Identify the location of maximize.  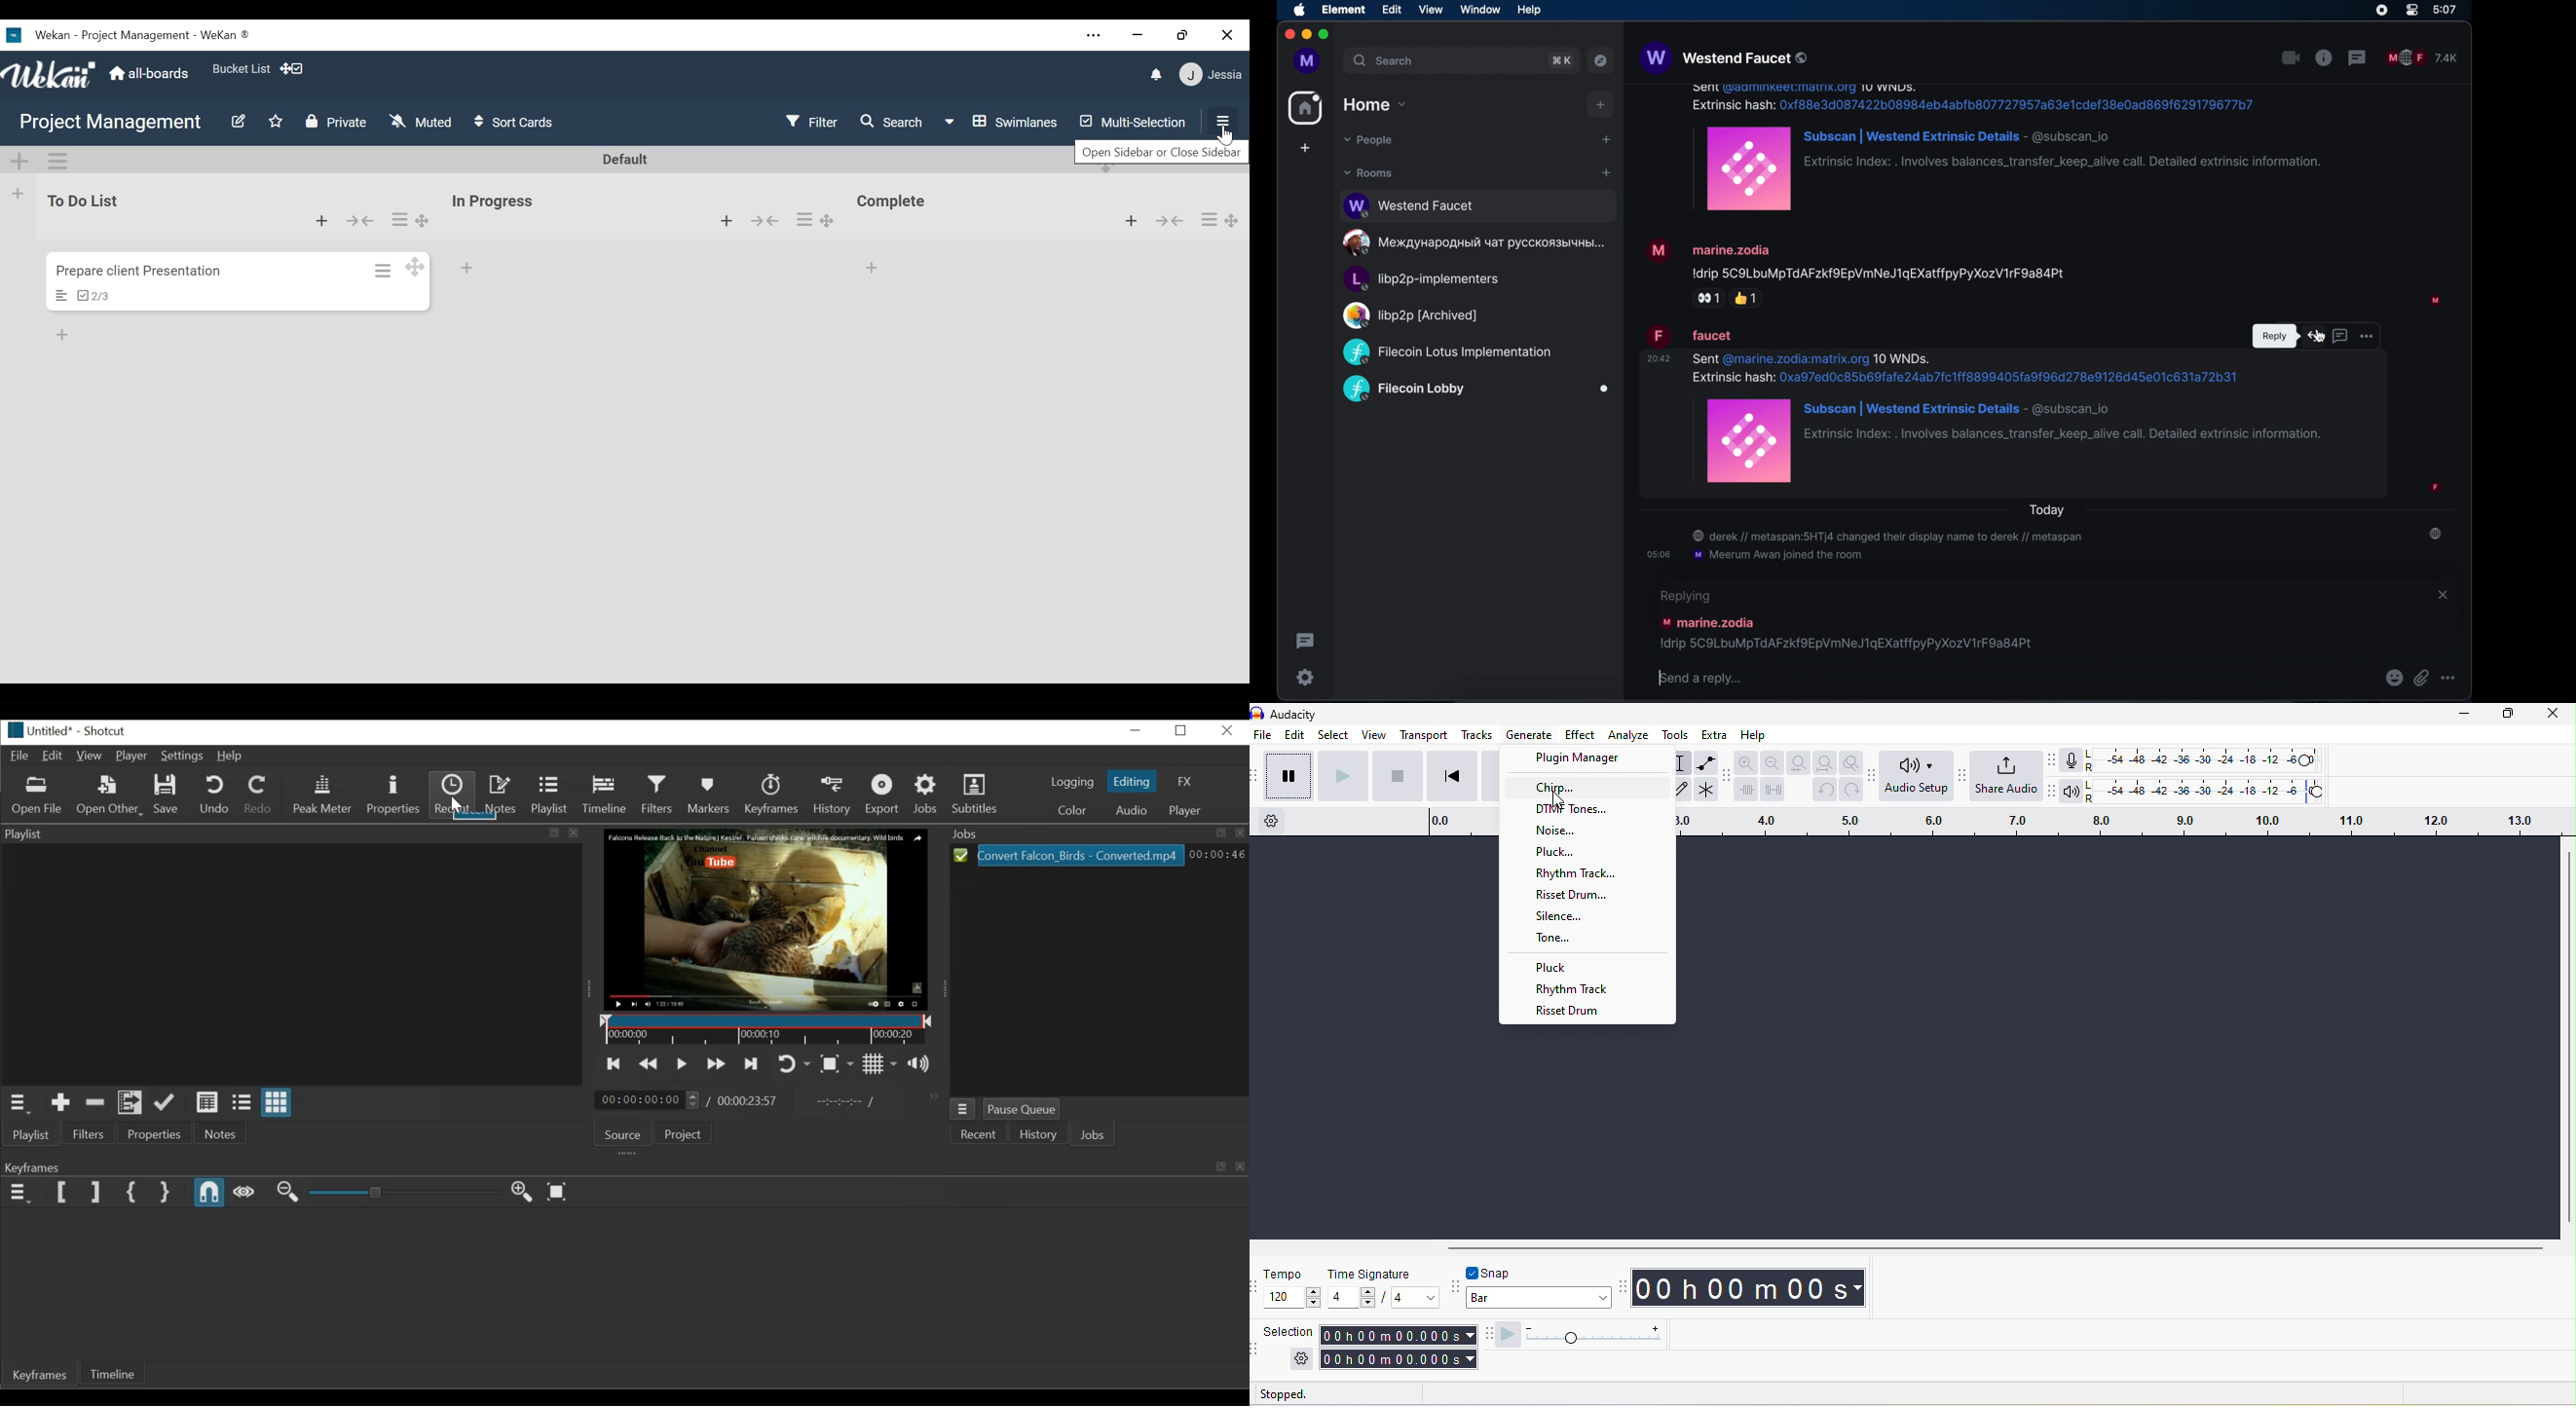
(2515, 714).